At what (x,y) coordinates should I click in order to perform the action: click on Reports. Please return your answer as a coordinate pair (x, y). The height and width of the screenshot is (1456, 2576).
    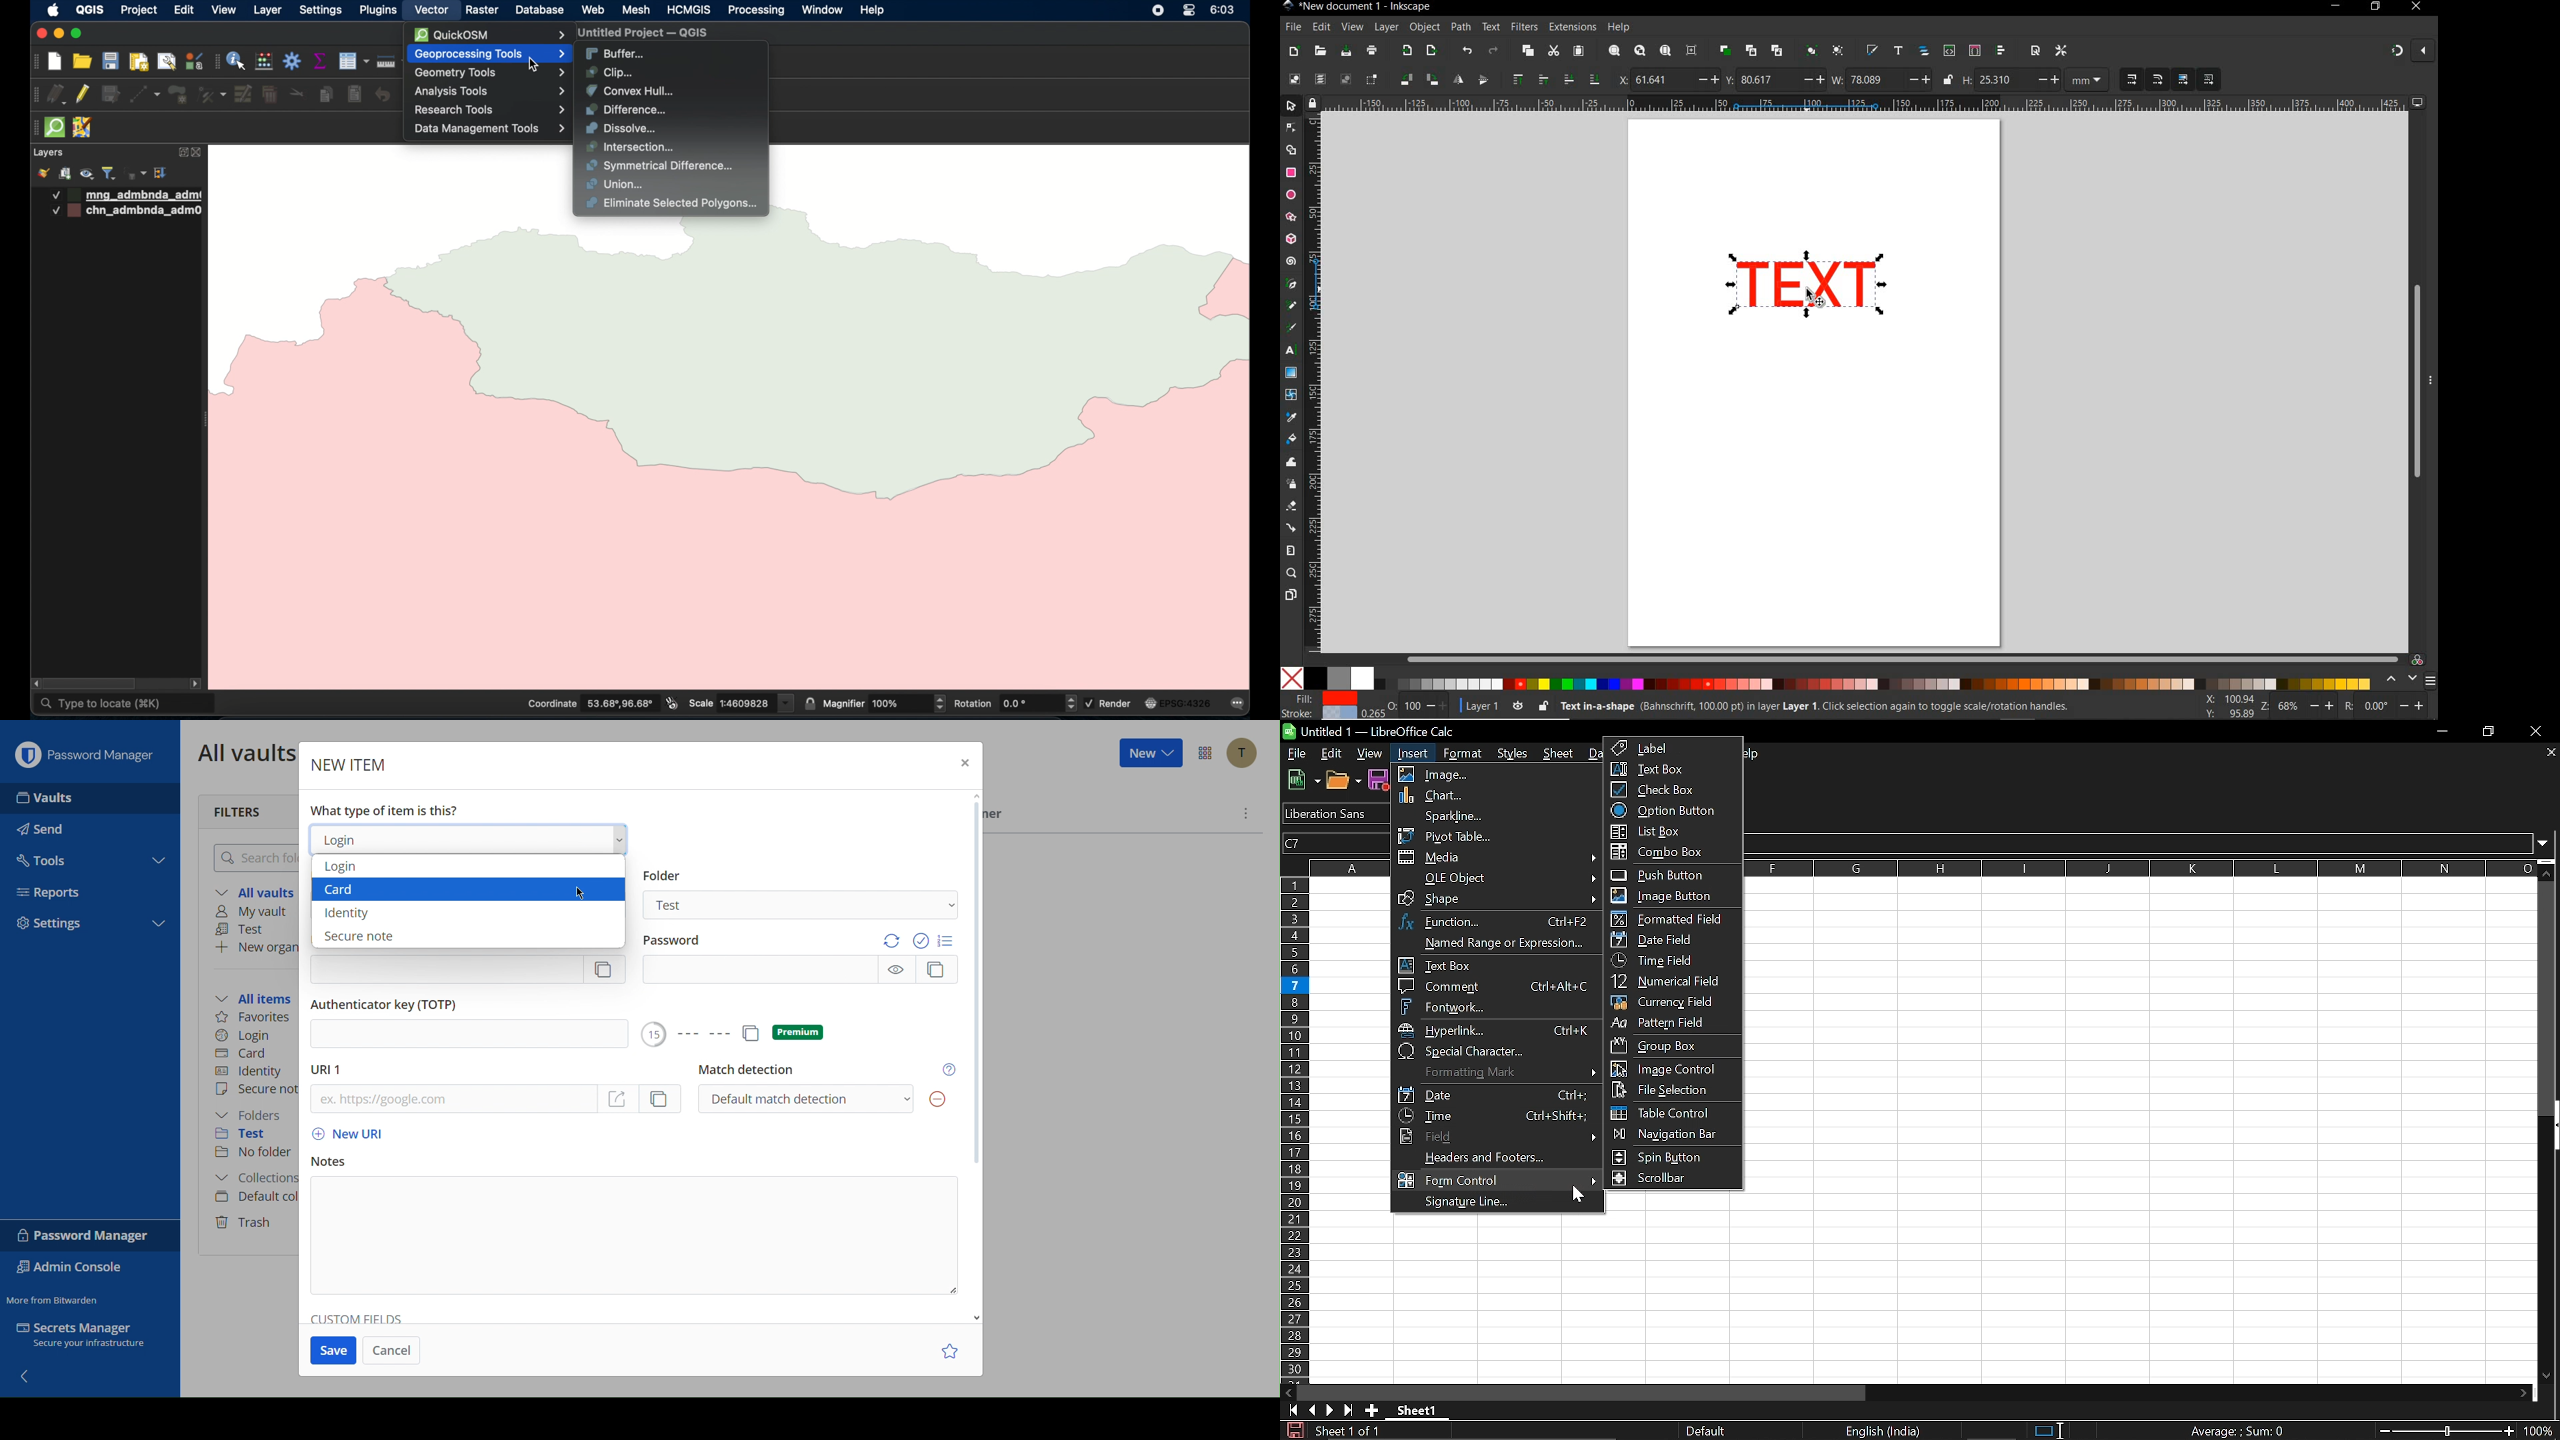
    Looking at the image, I should click on (65, 891).